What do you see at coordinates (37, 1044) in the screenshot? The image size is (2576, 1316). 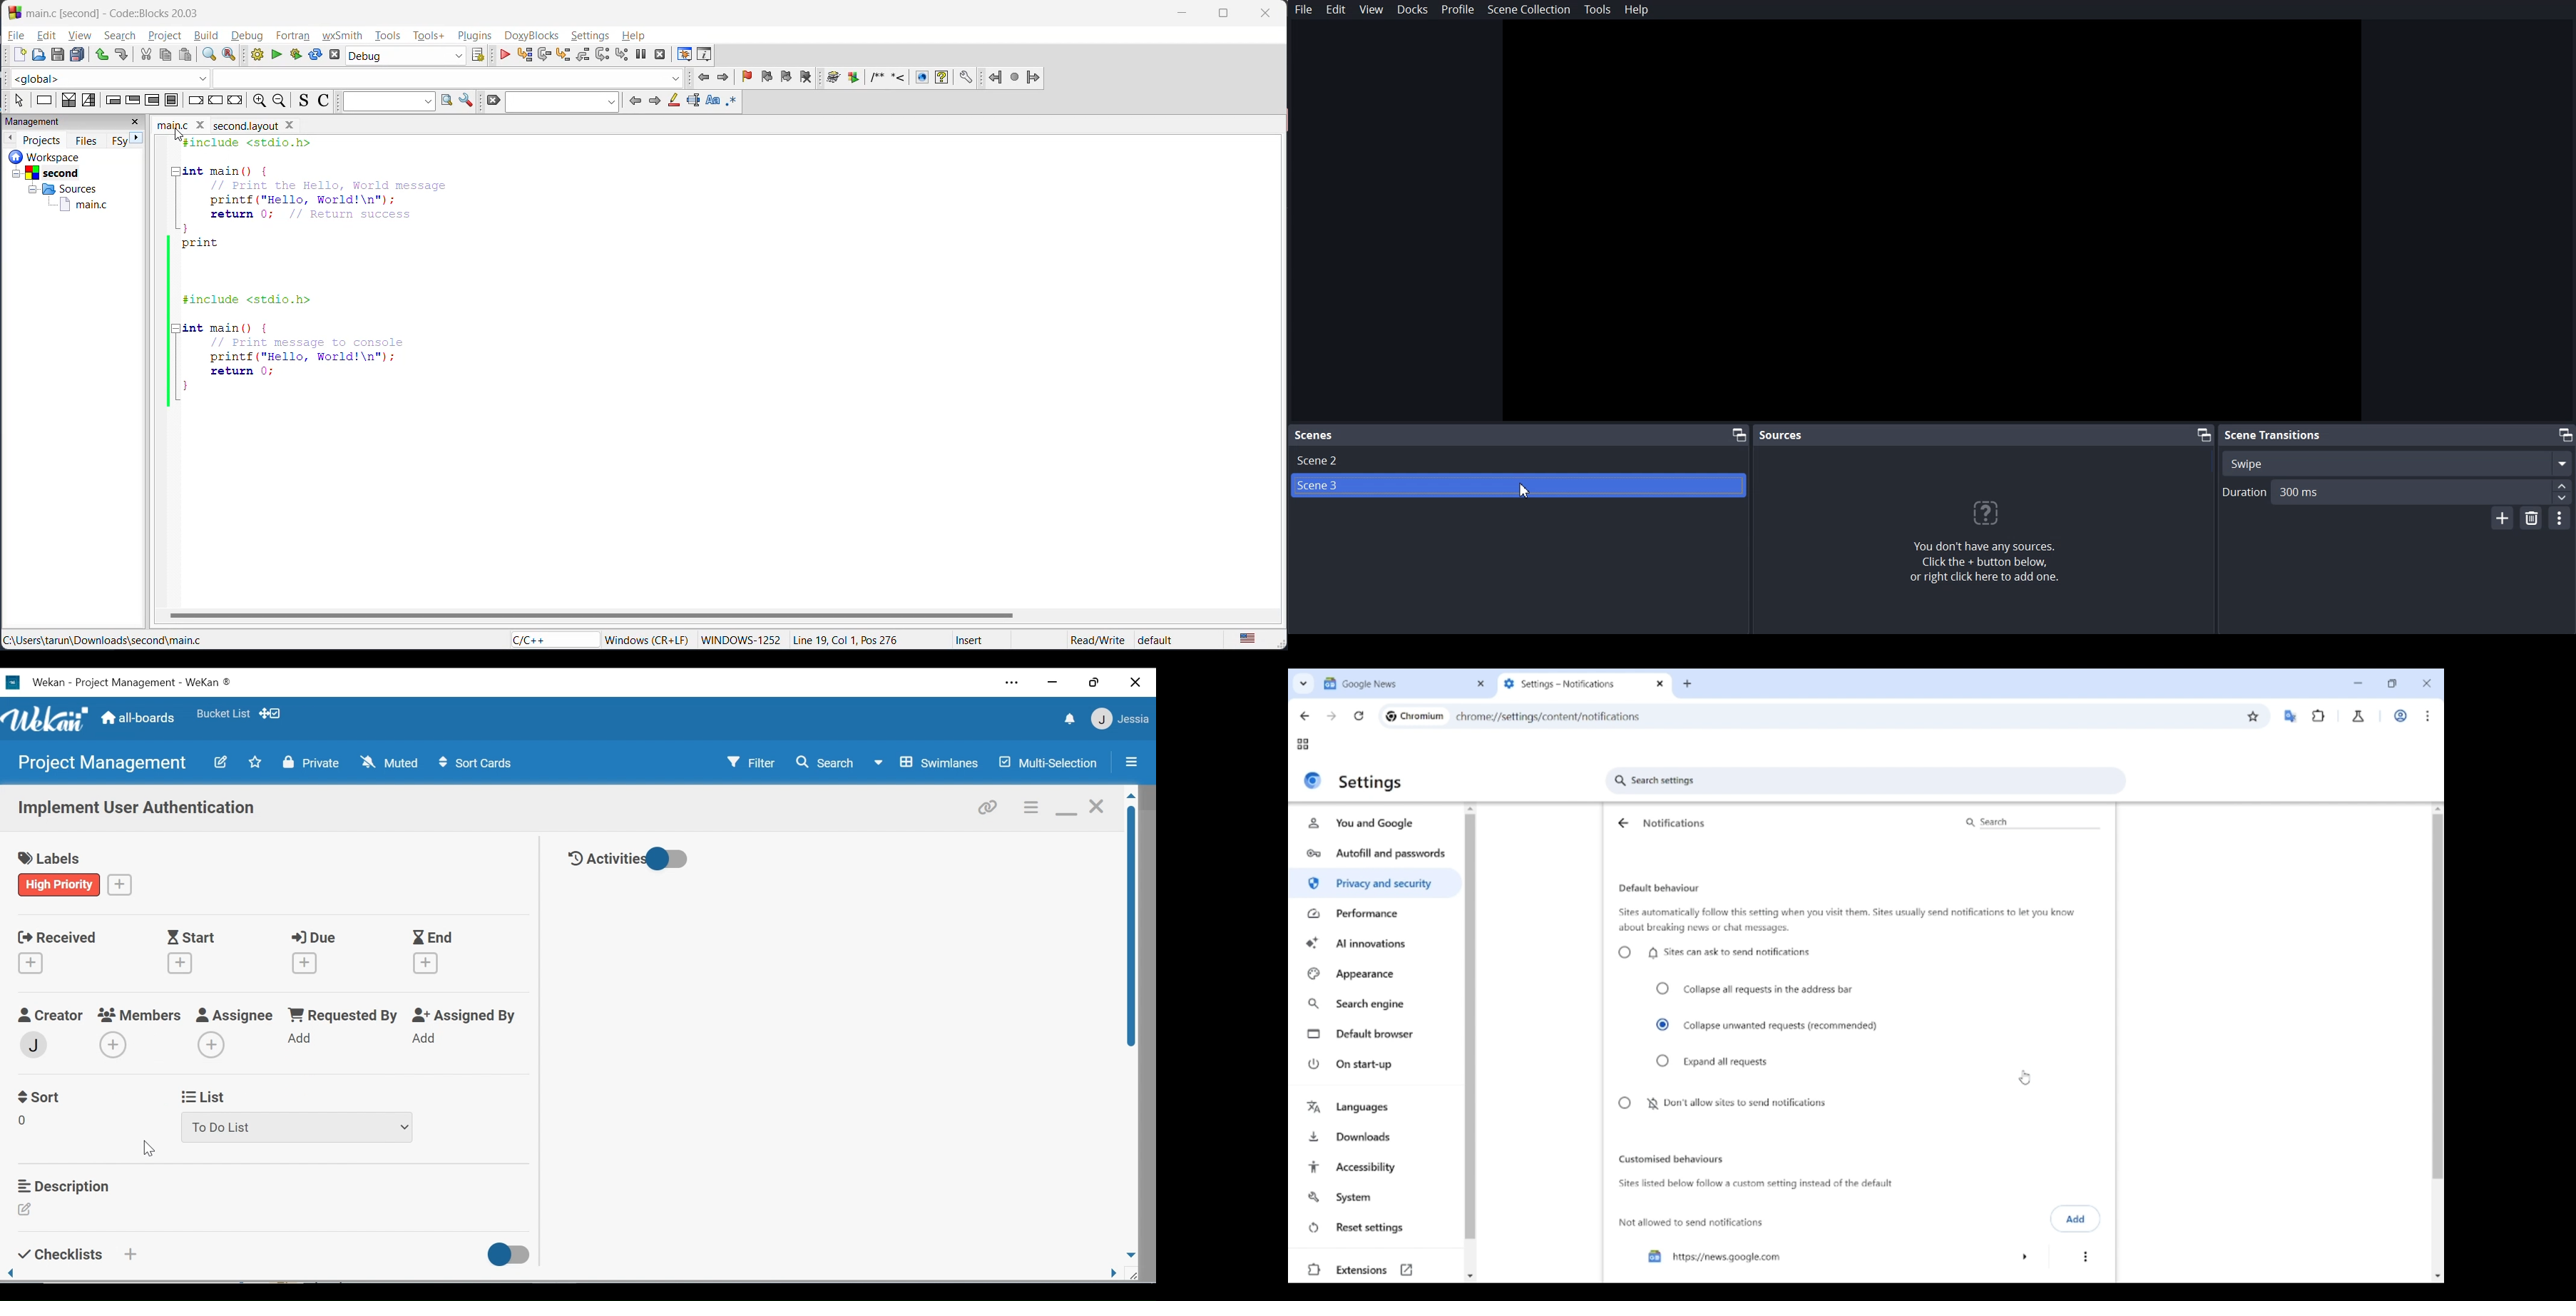 I see `admin` at bounding box center [37, 1044].